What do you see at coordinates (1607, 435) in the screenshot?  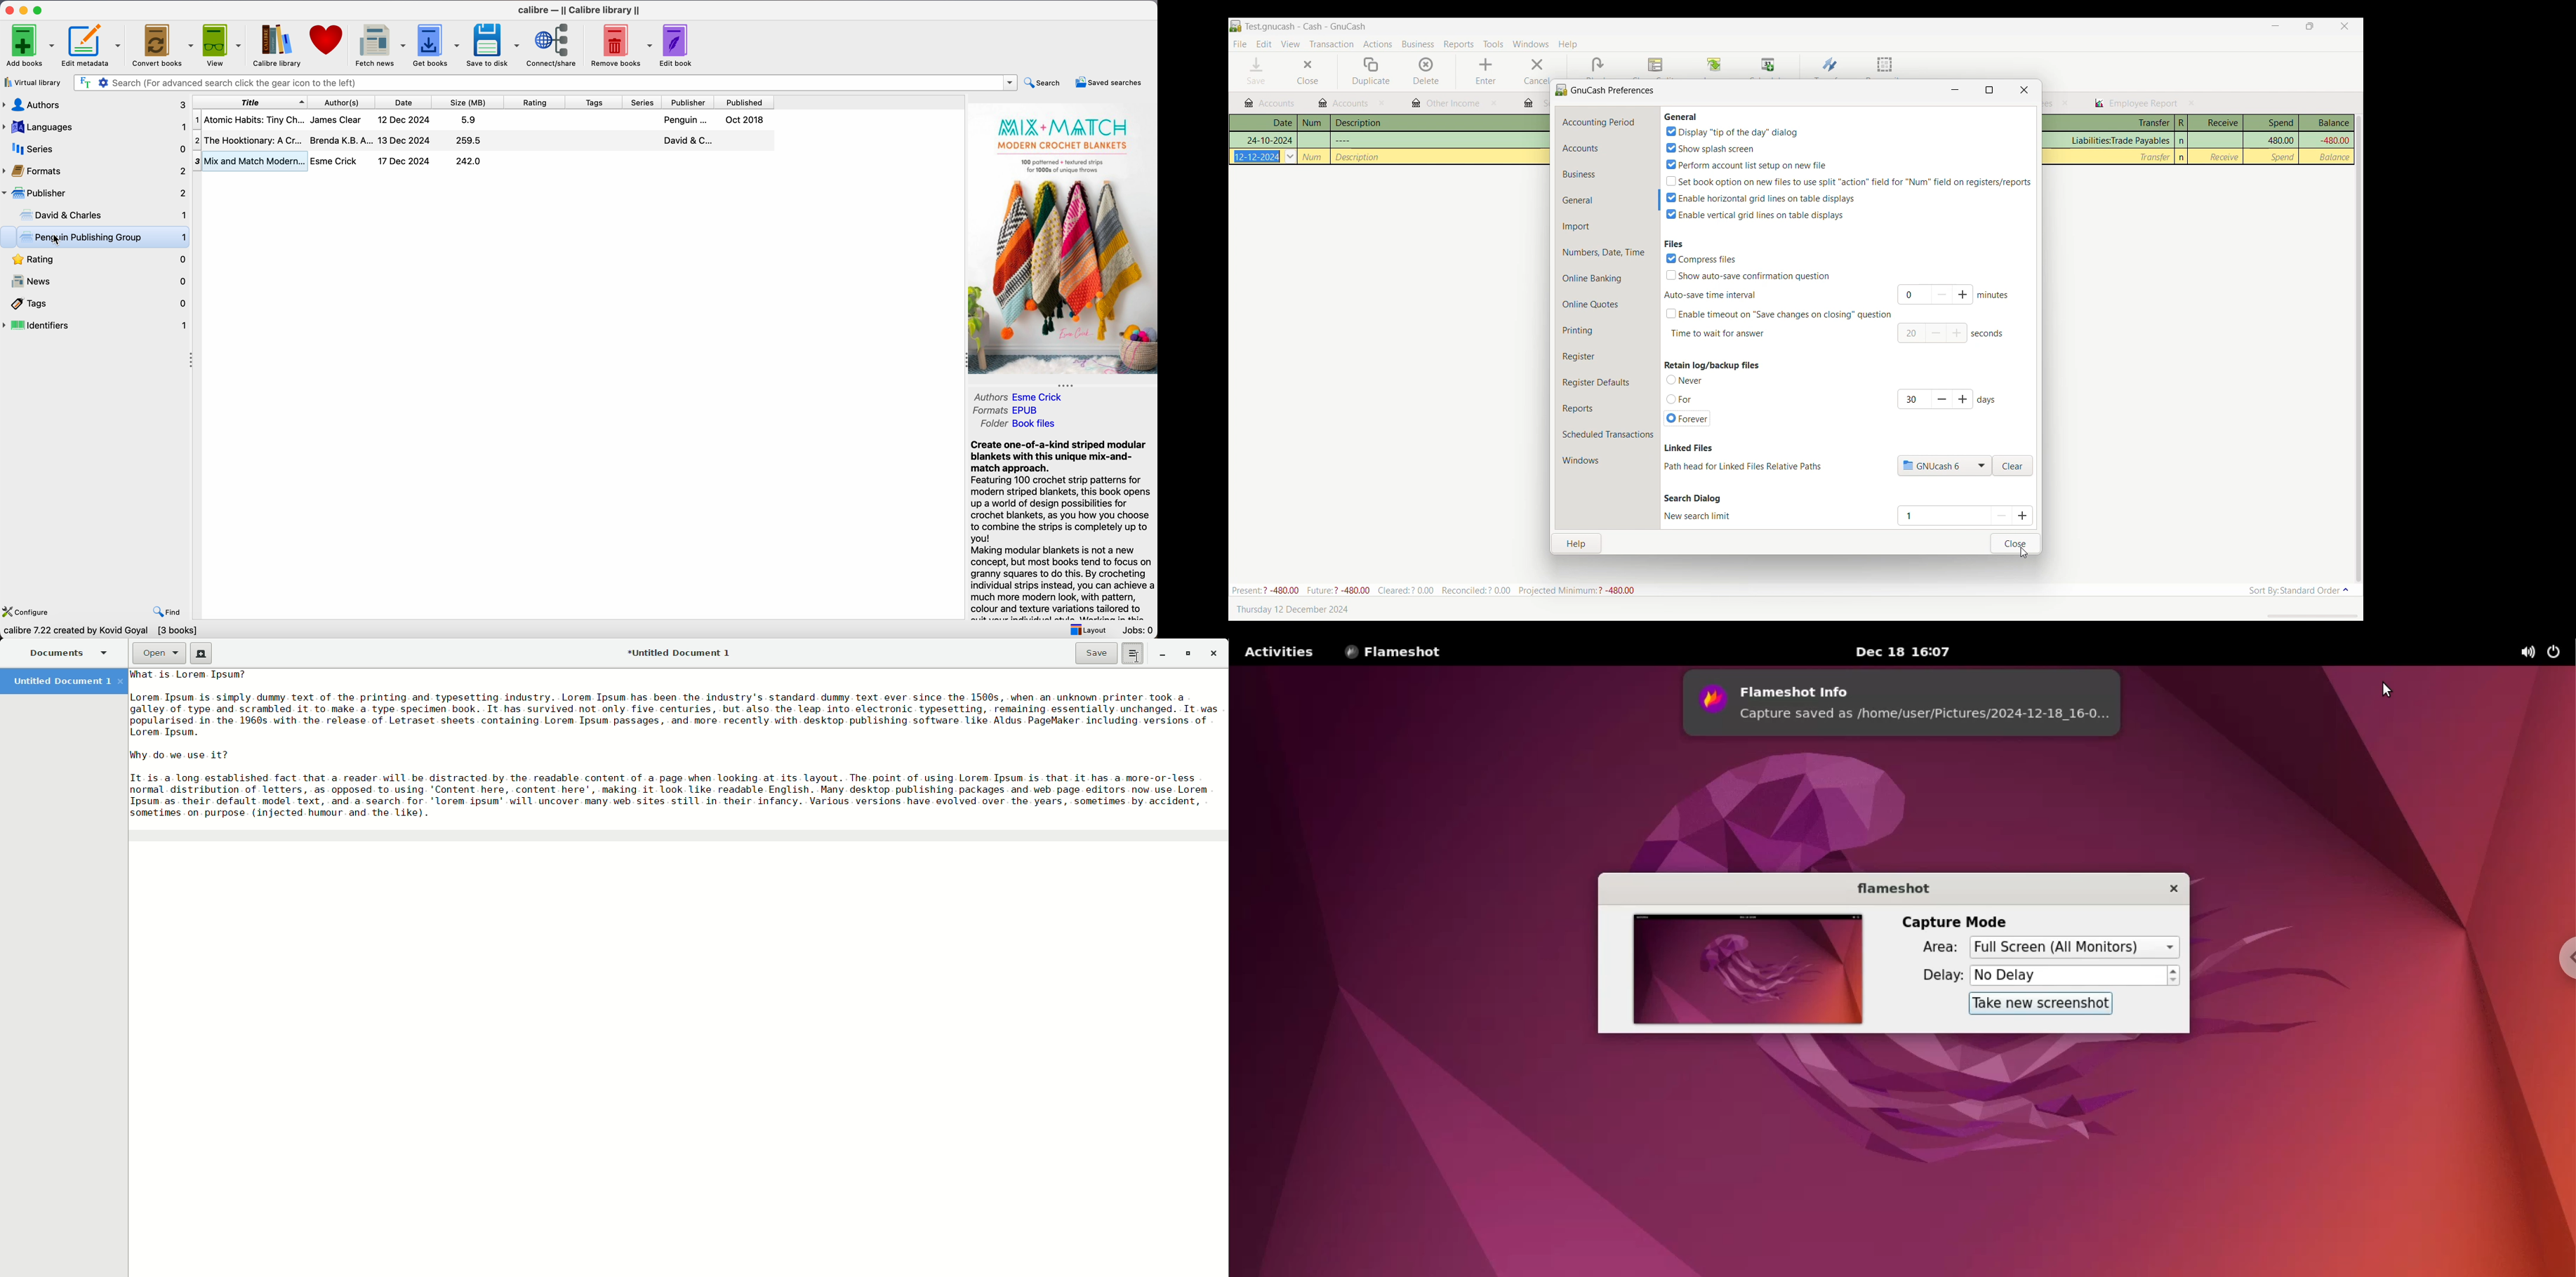 I see `Scheduled transactions` at bounding box center [1607, 435].